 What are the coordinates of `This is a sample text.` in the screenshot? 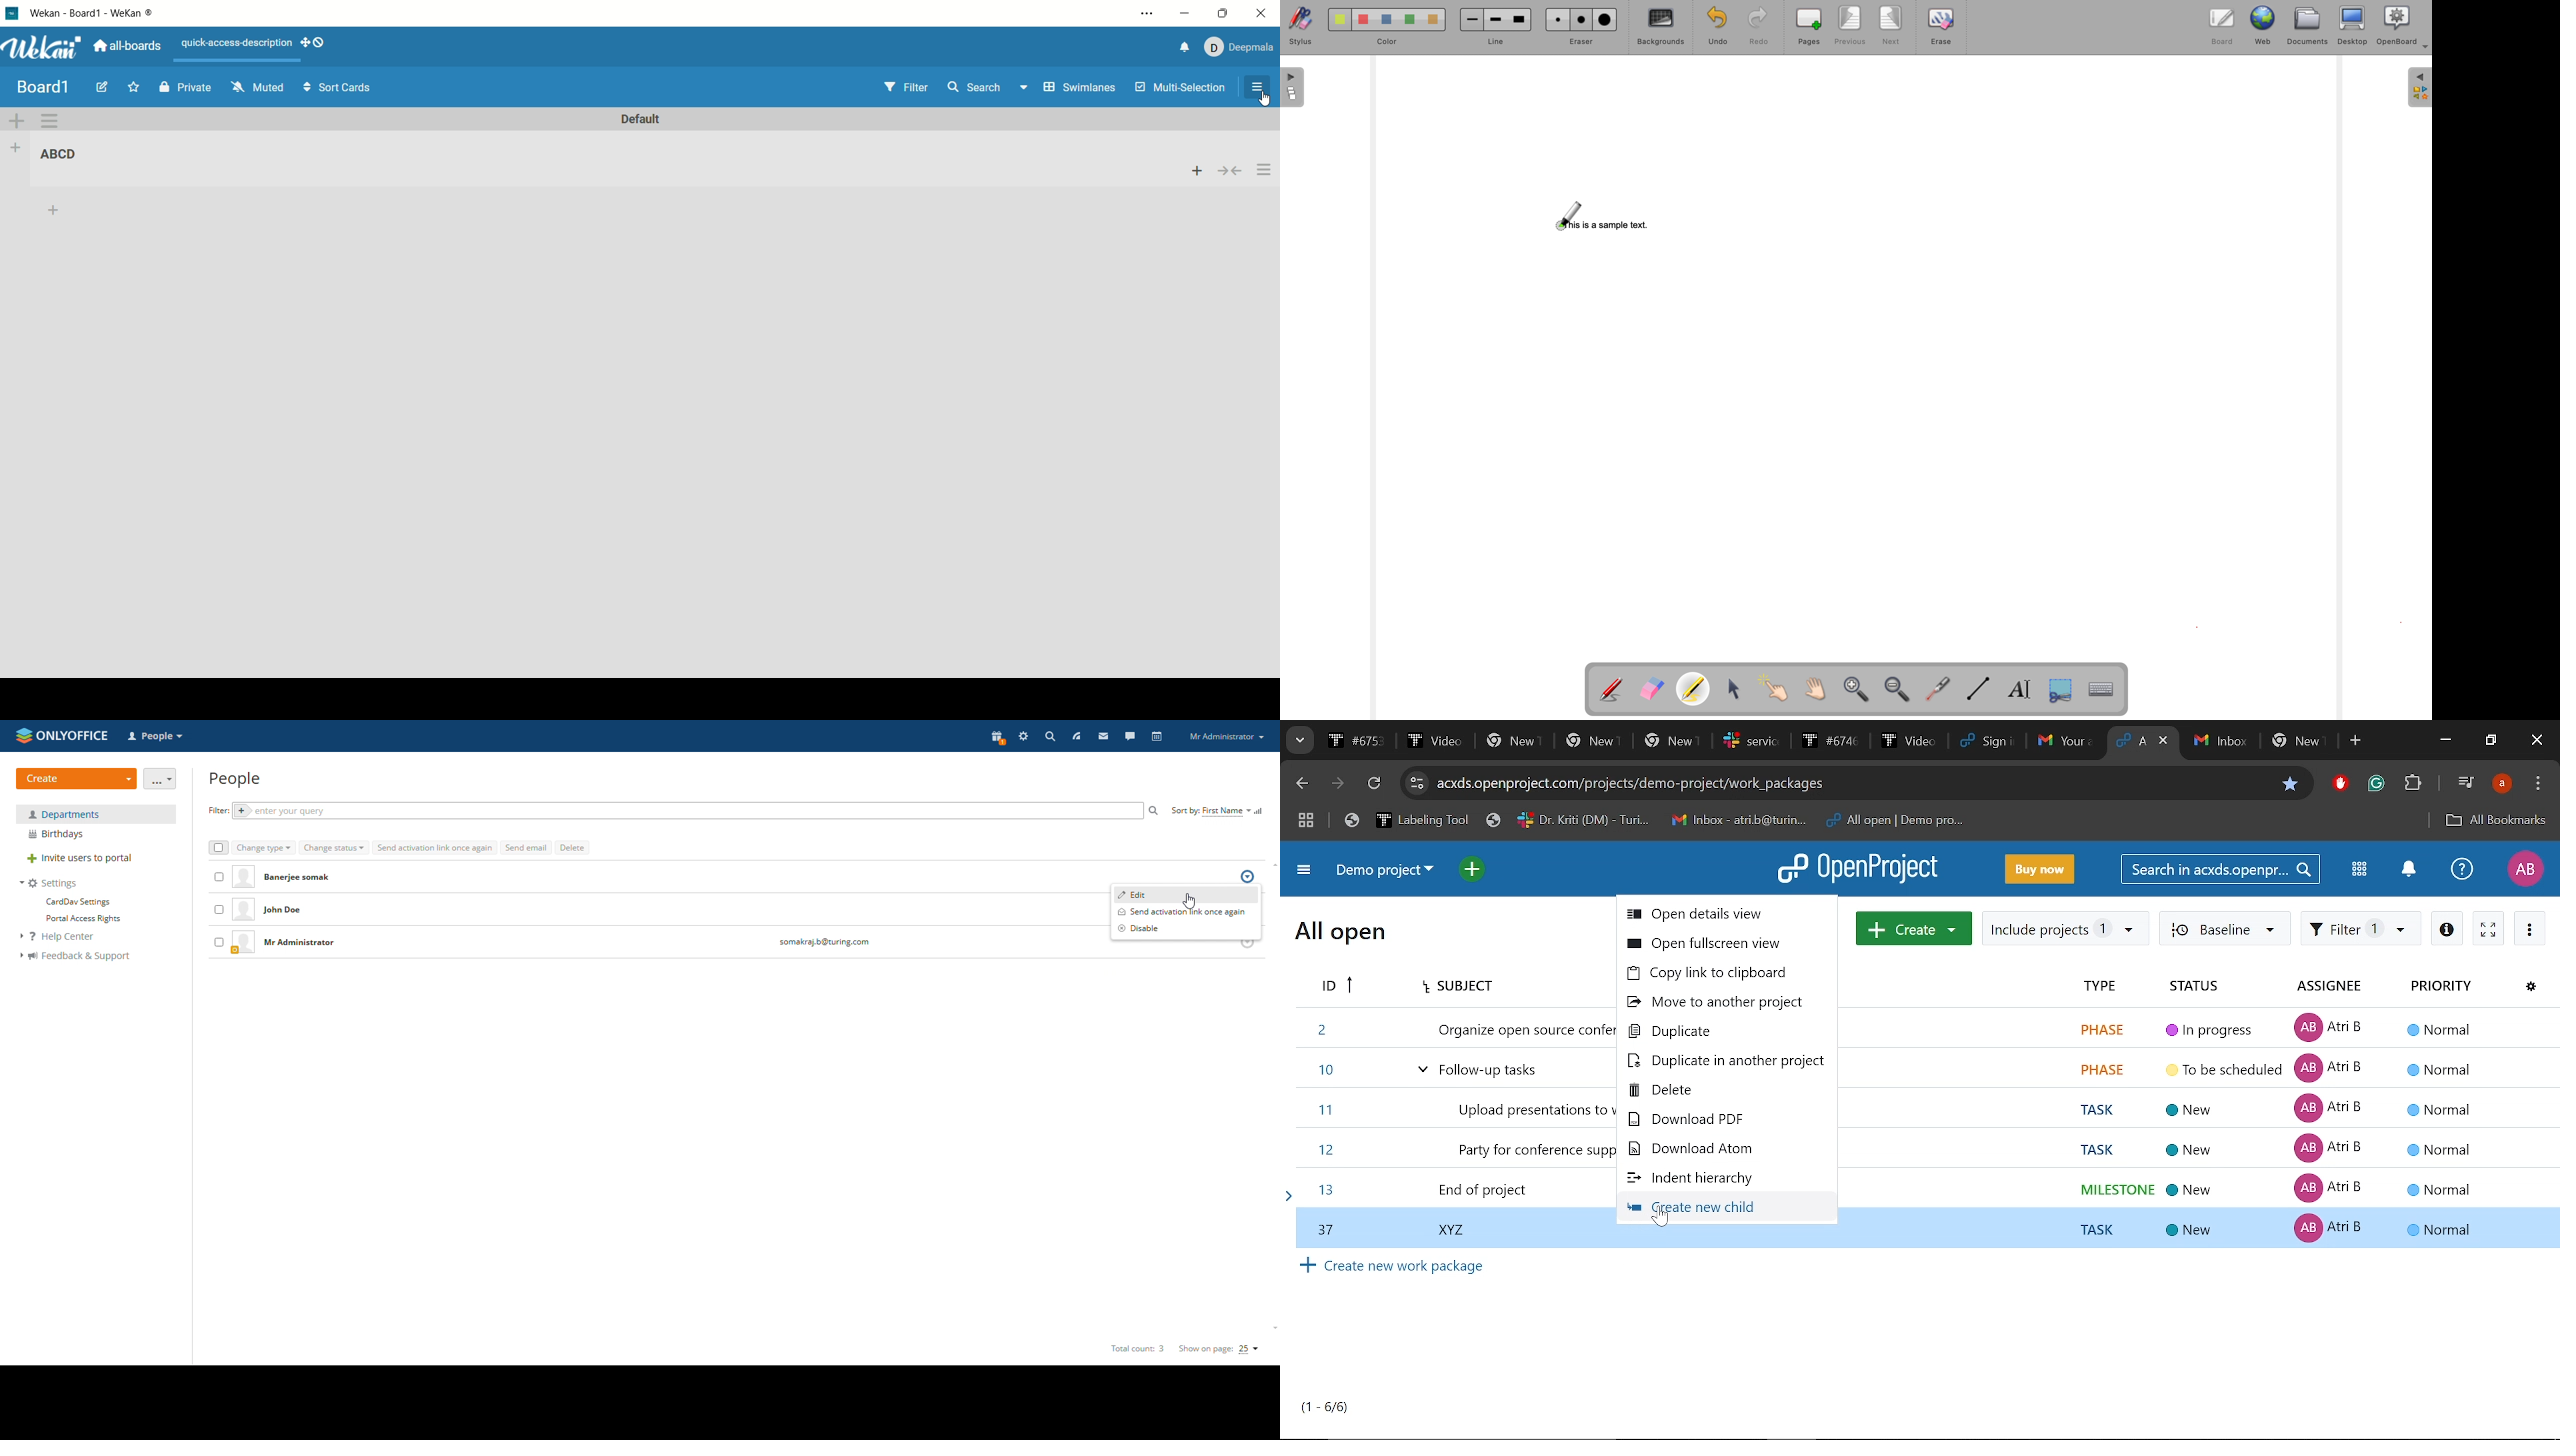 It's located at (1608, 225).